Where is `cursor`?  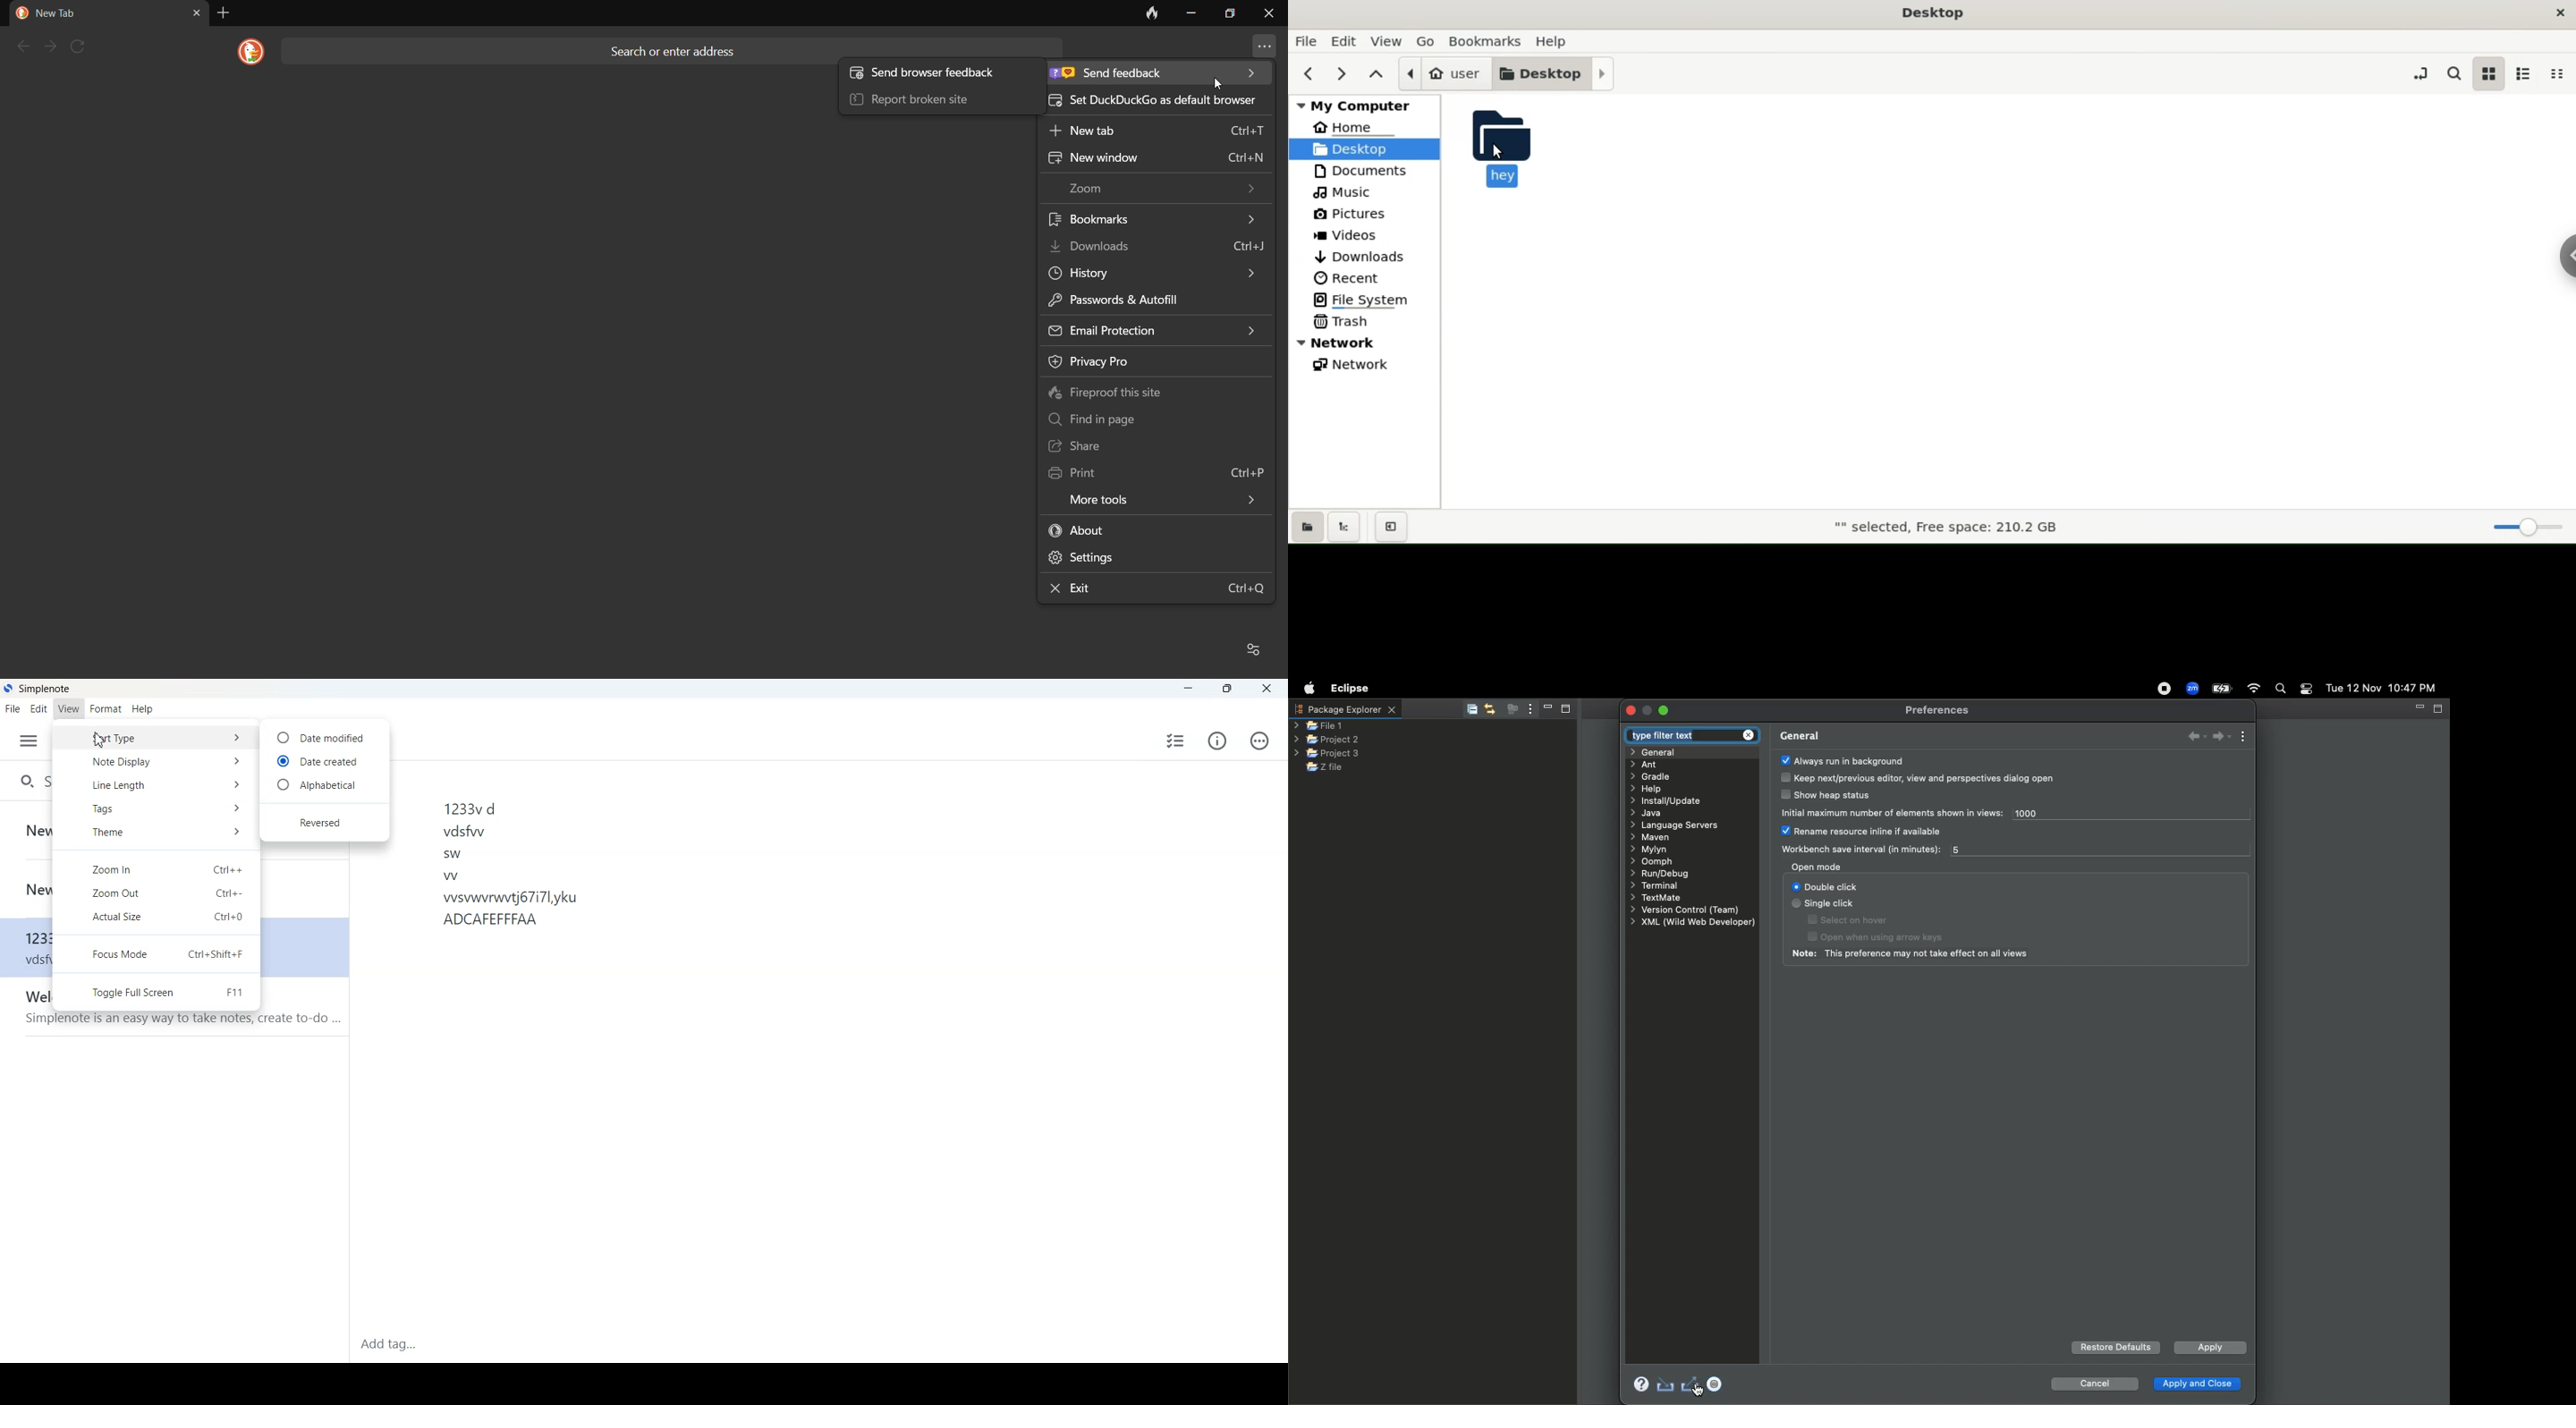
cursor is located at coordinates (1701, 1393).